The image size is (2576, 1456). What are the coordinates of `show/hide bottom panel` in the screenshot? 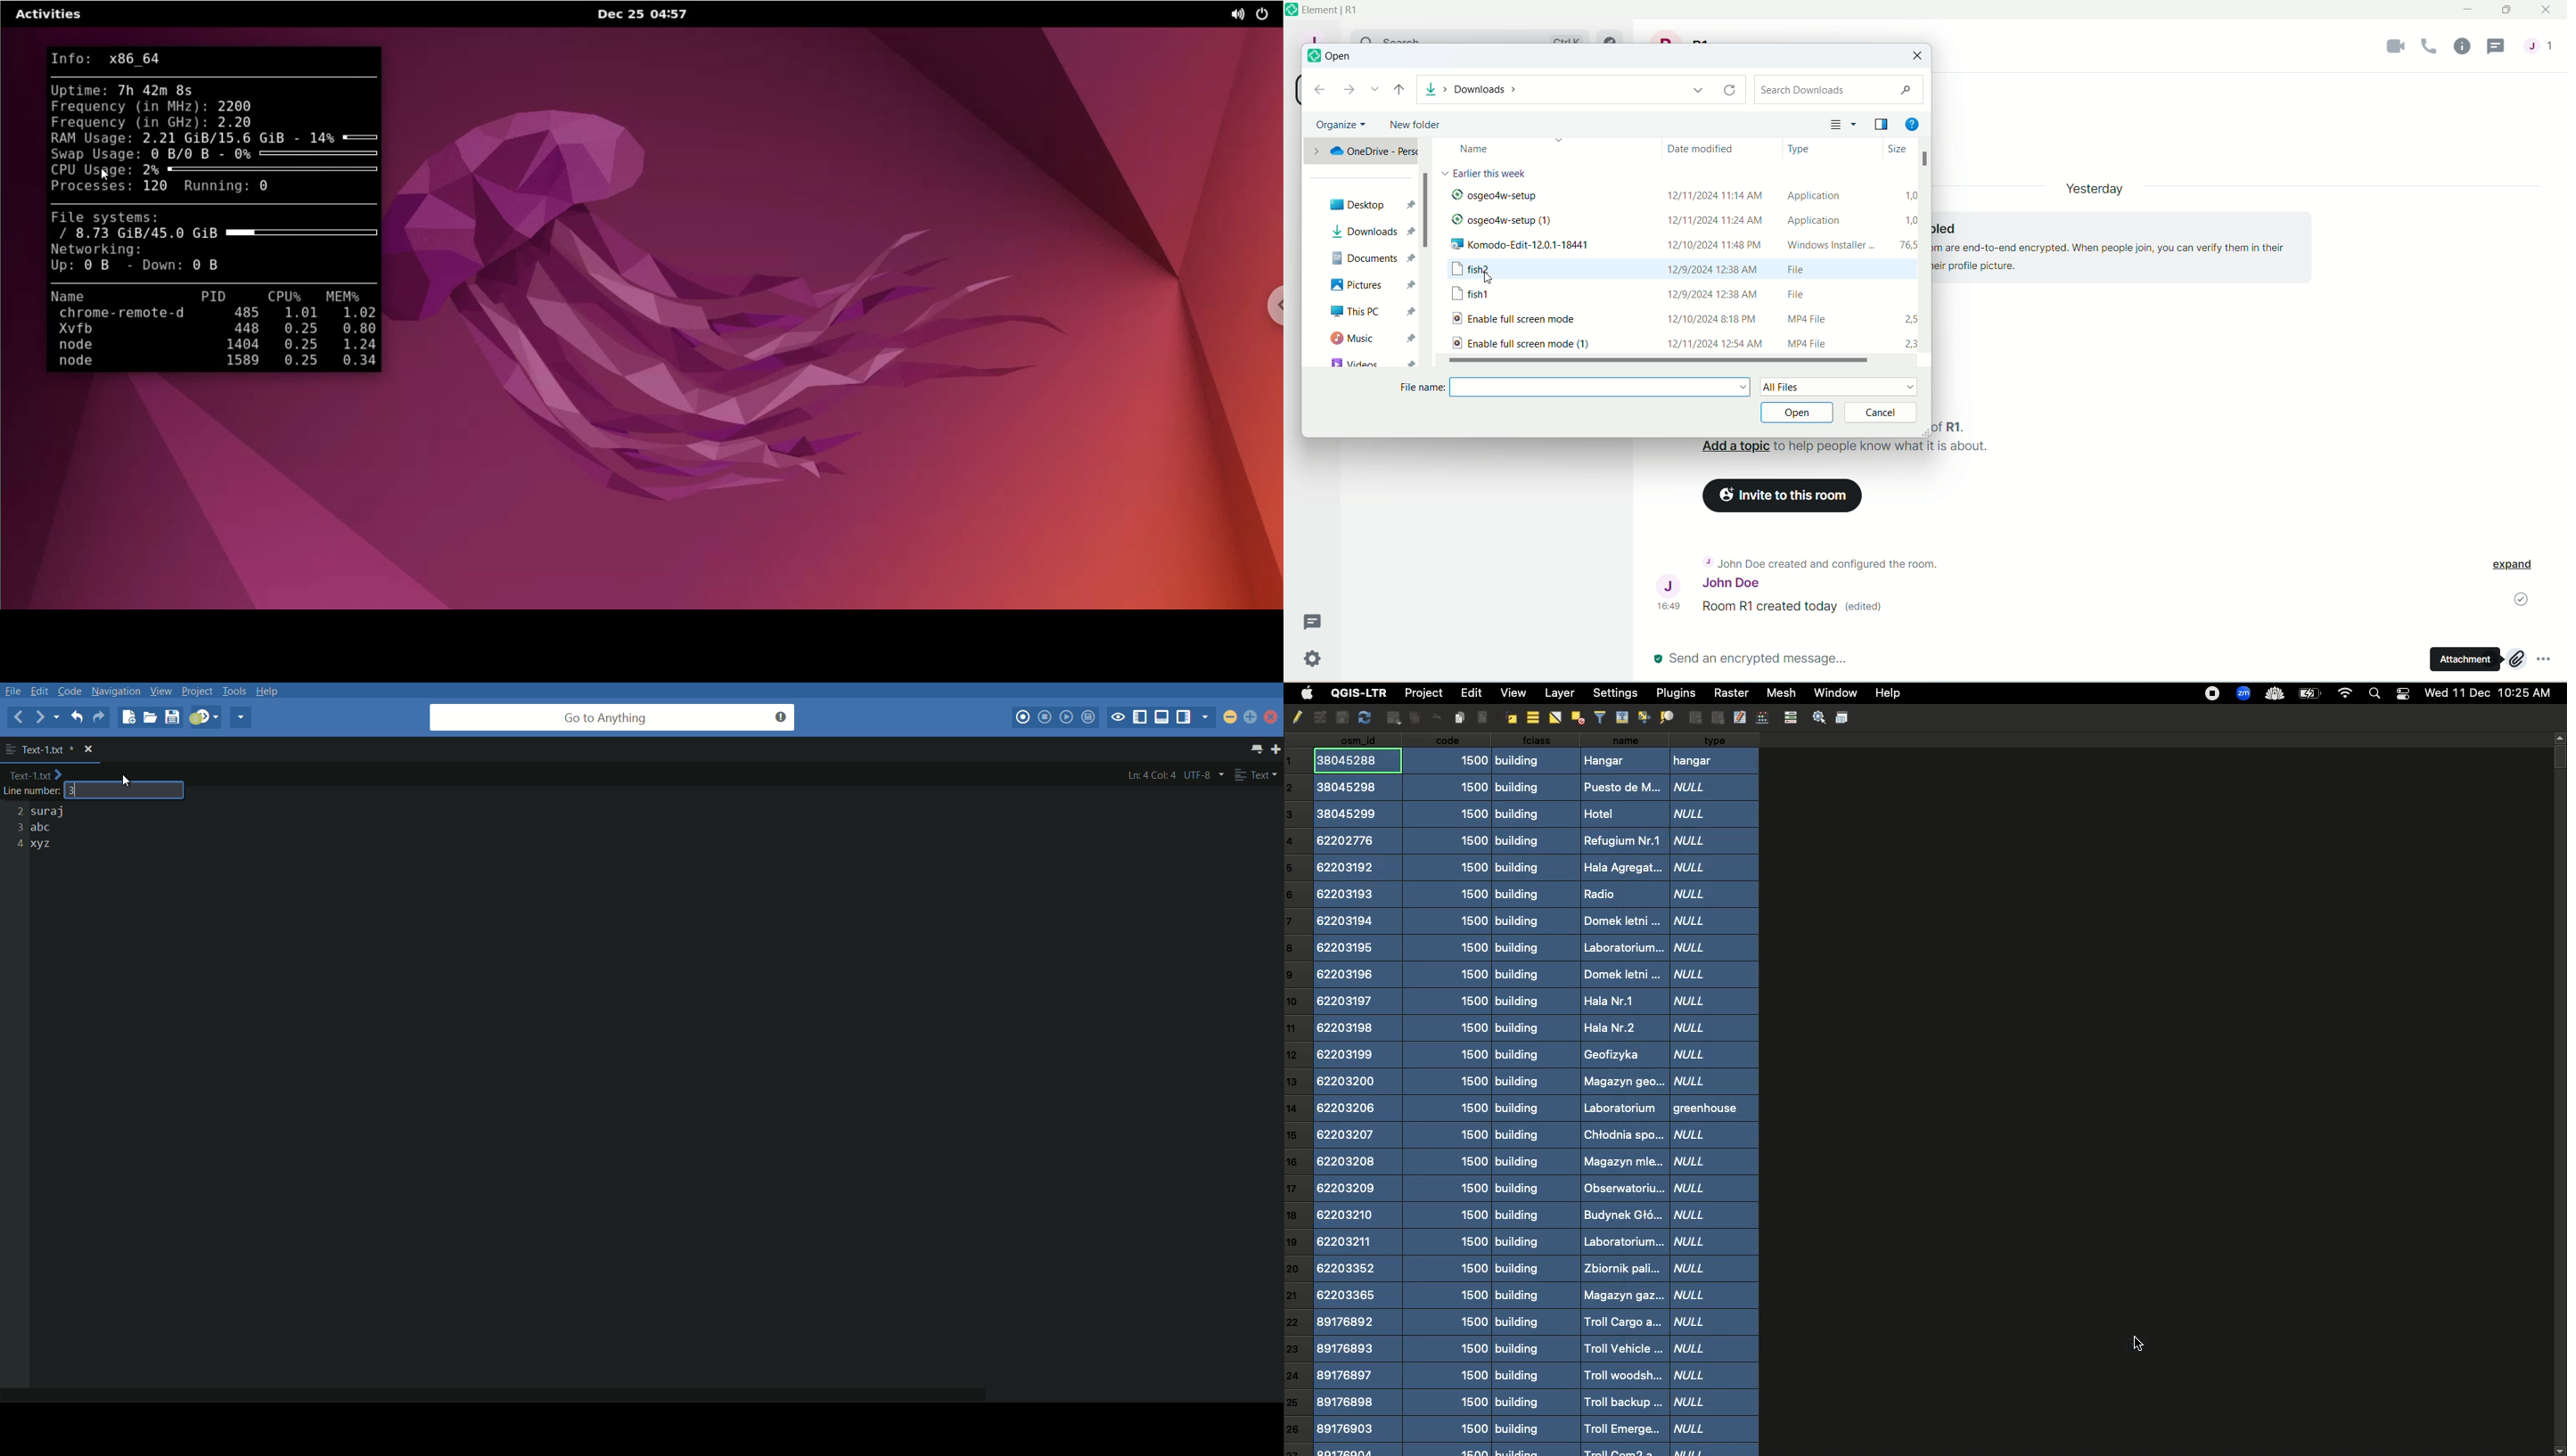 It's located at (1163, 717).